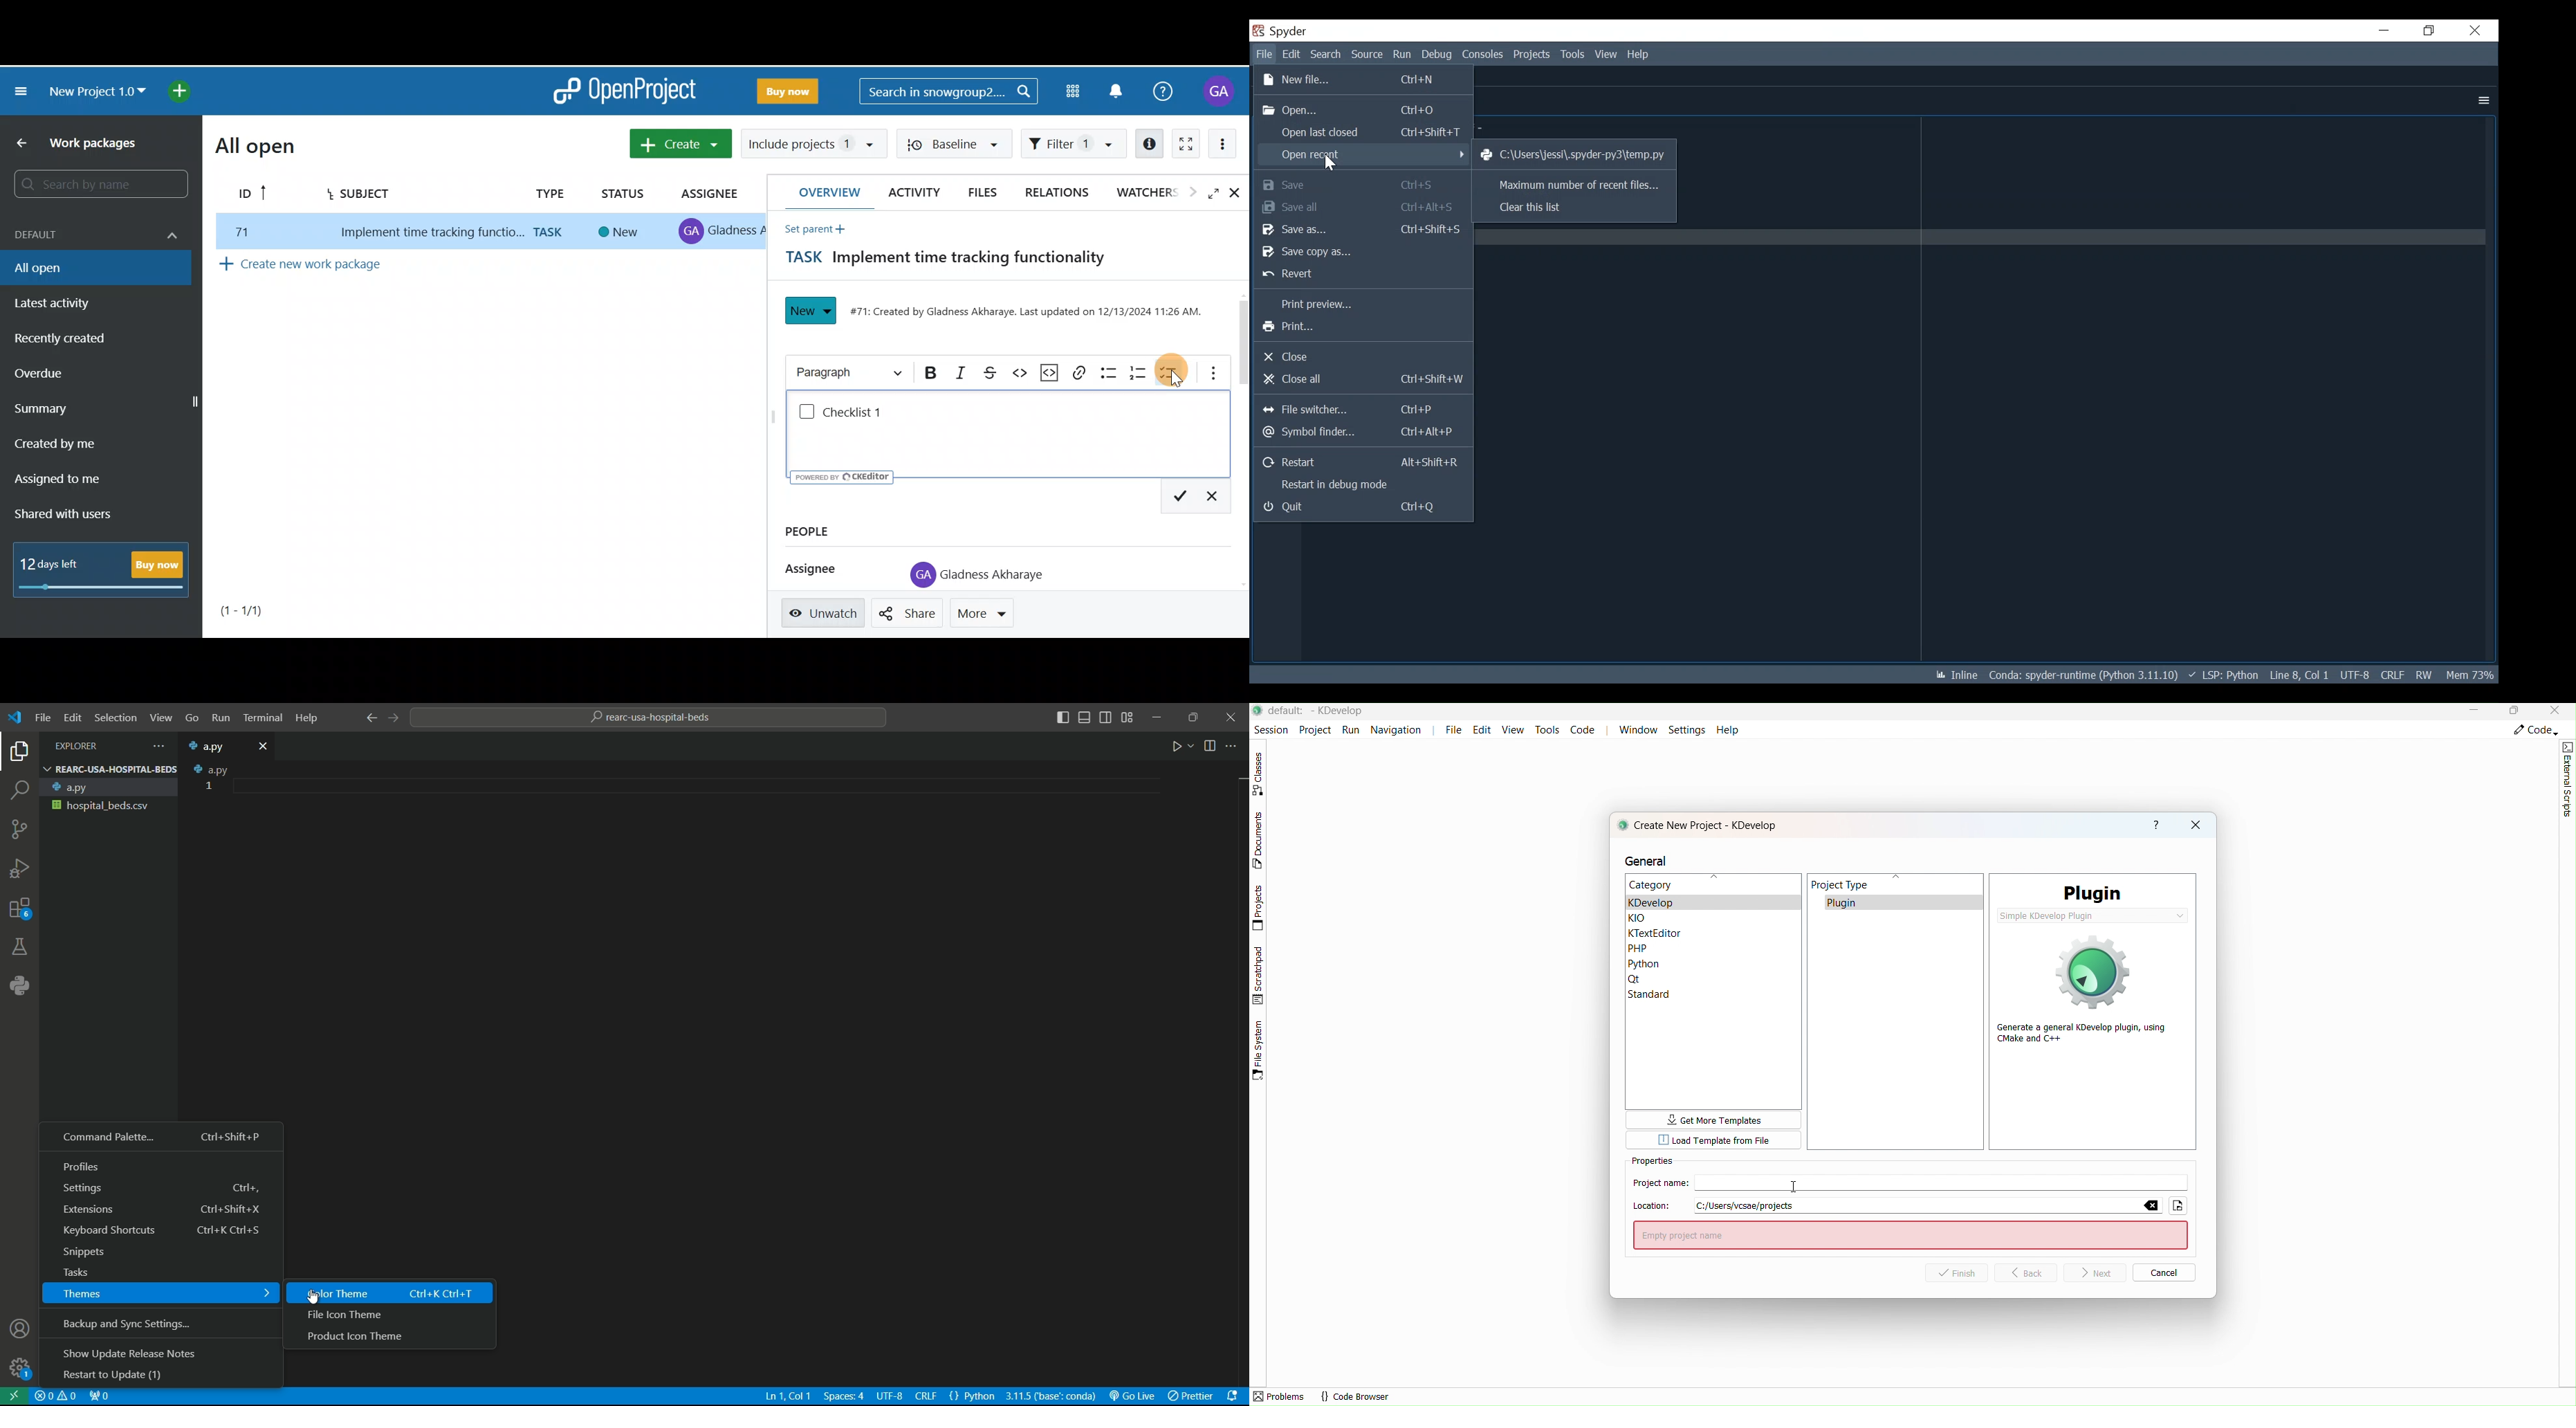 This screenshot has width=2576, height=1428. Describe the element at coordinates (812, 143) in the screenshot. I see `Include projects` at that location.